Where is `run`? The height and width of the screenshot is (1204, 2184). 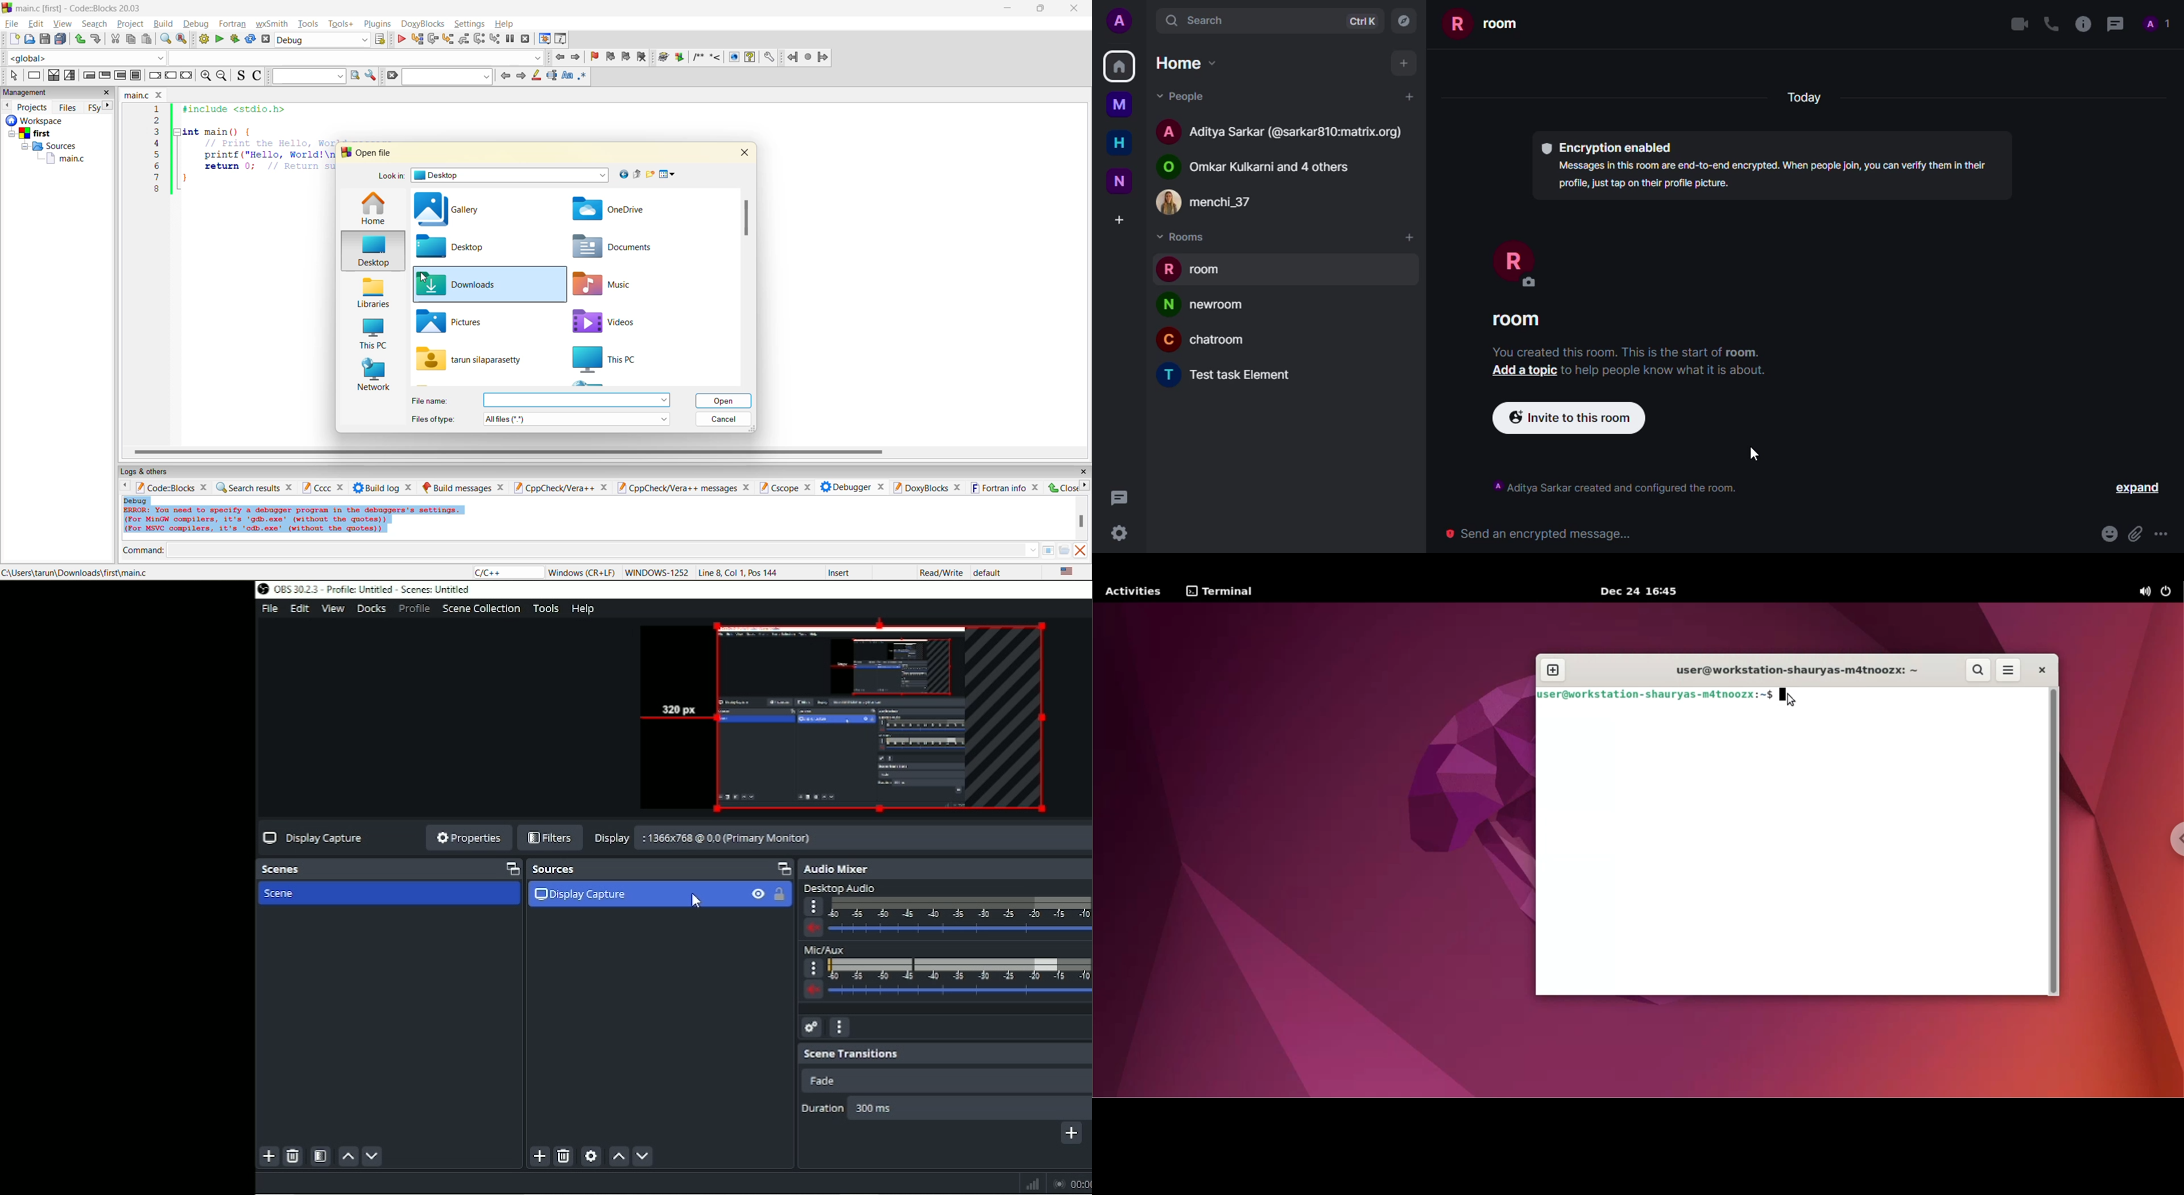 run is located at coordinates (220, 39).